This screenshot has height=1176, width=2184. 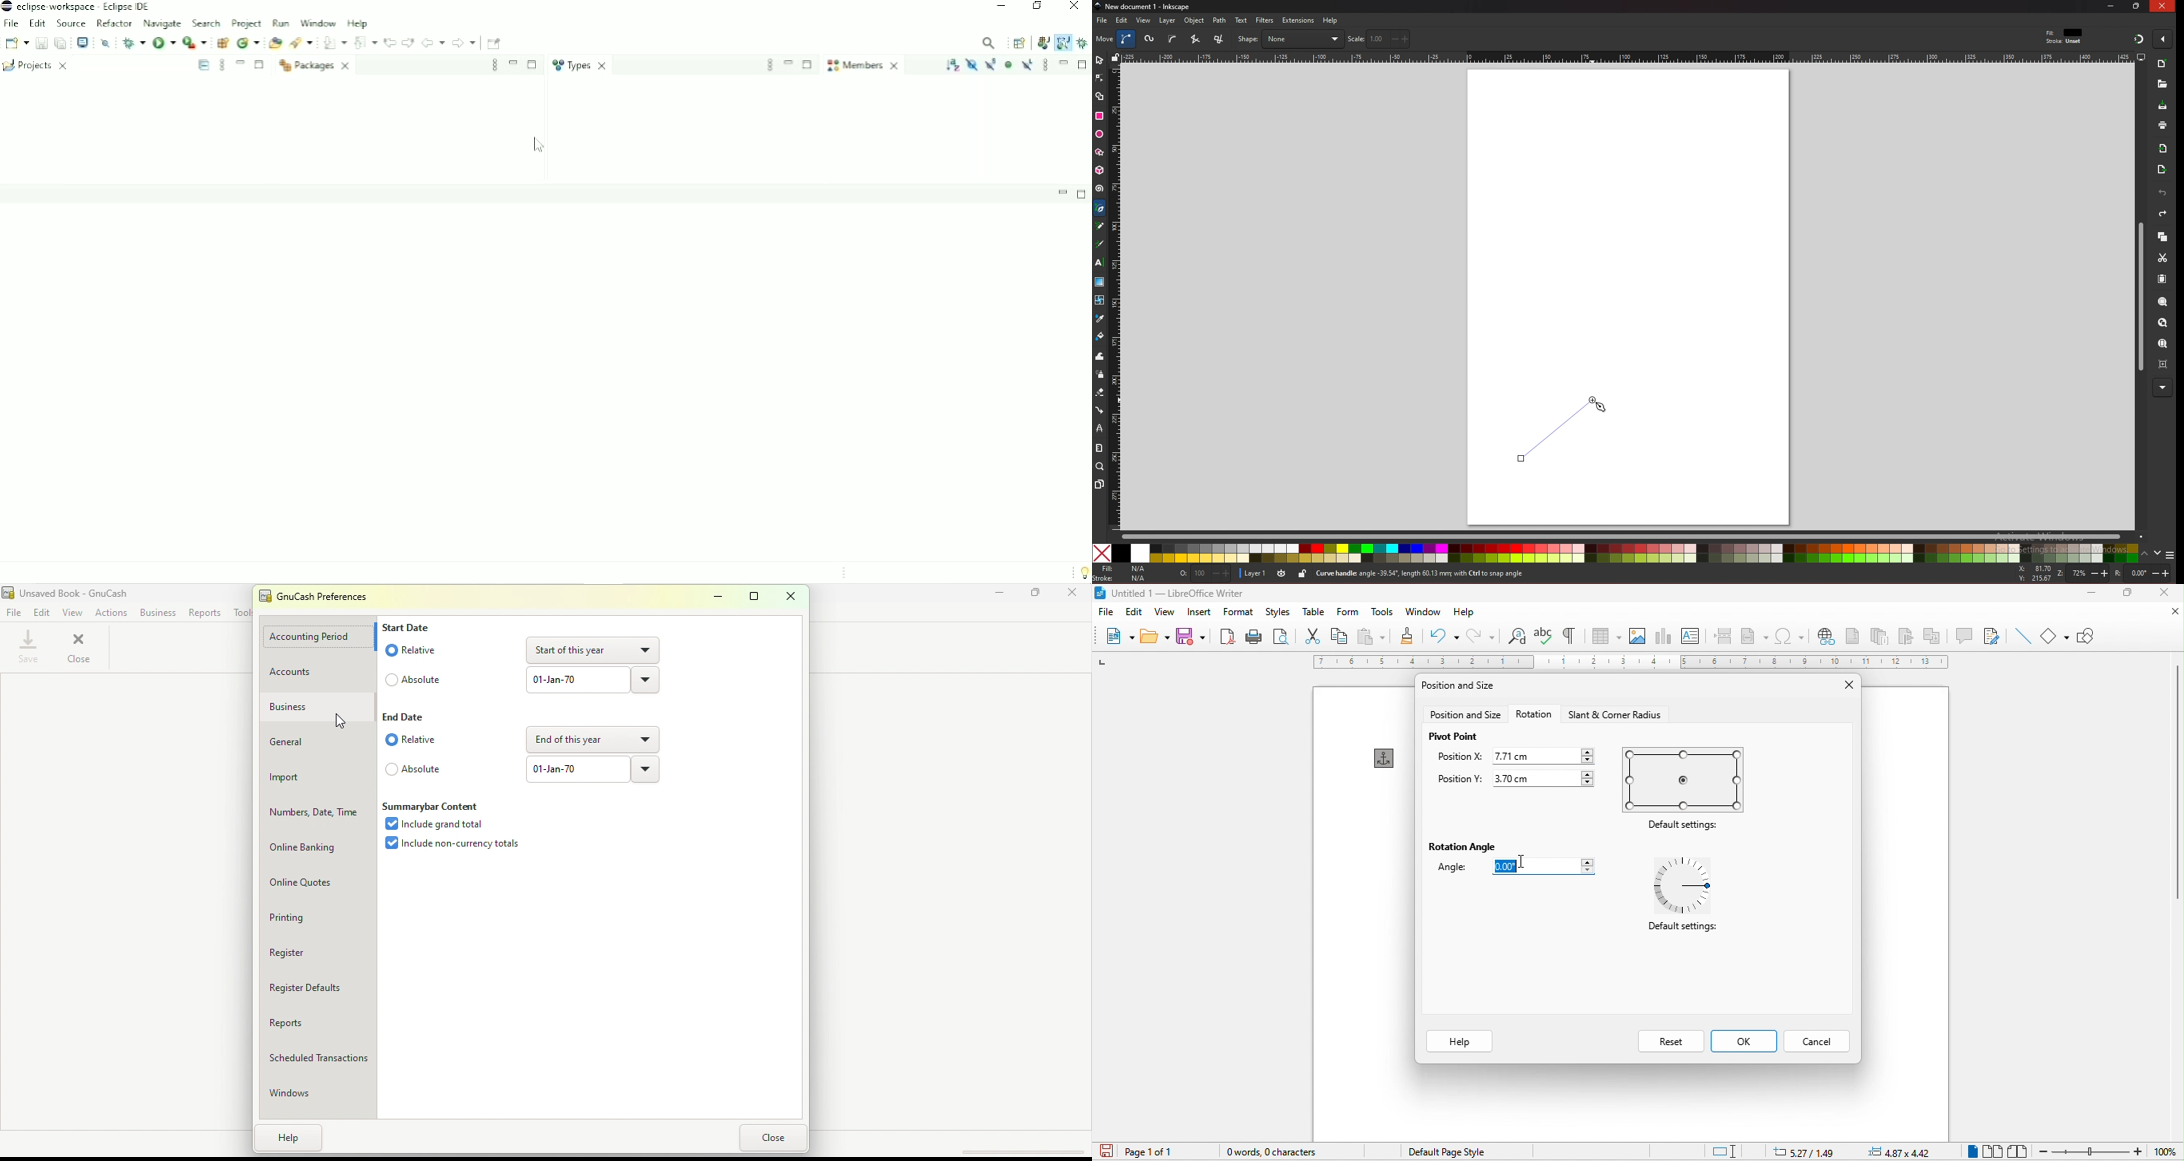 I want to click on Drop down, so click(x=591, y=740).